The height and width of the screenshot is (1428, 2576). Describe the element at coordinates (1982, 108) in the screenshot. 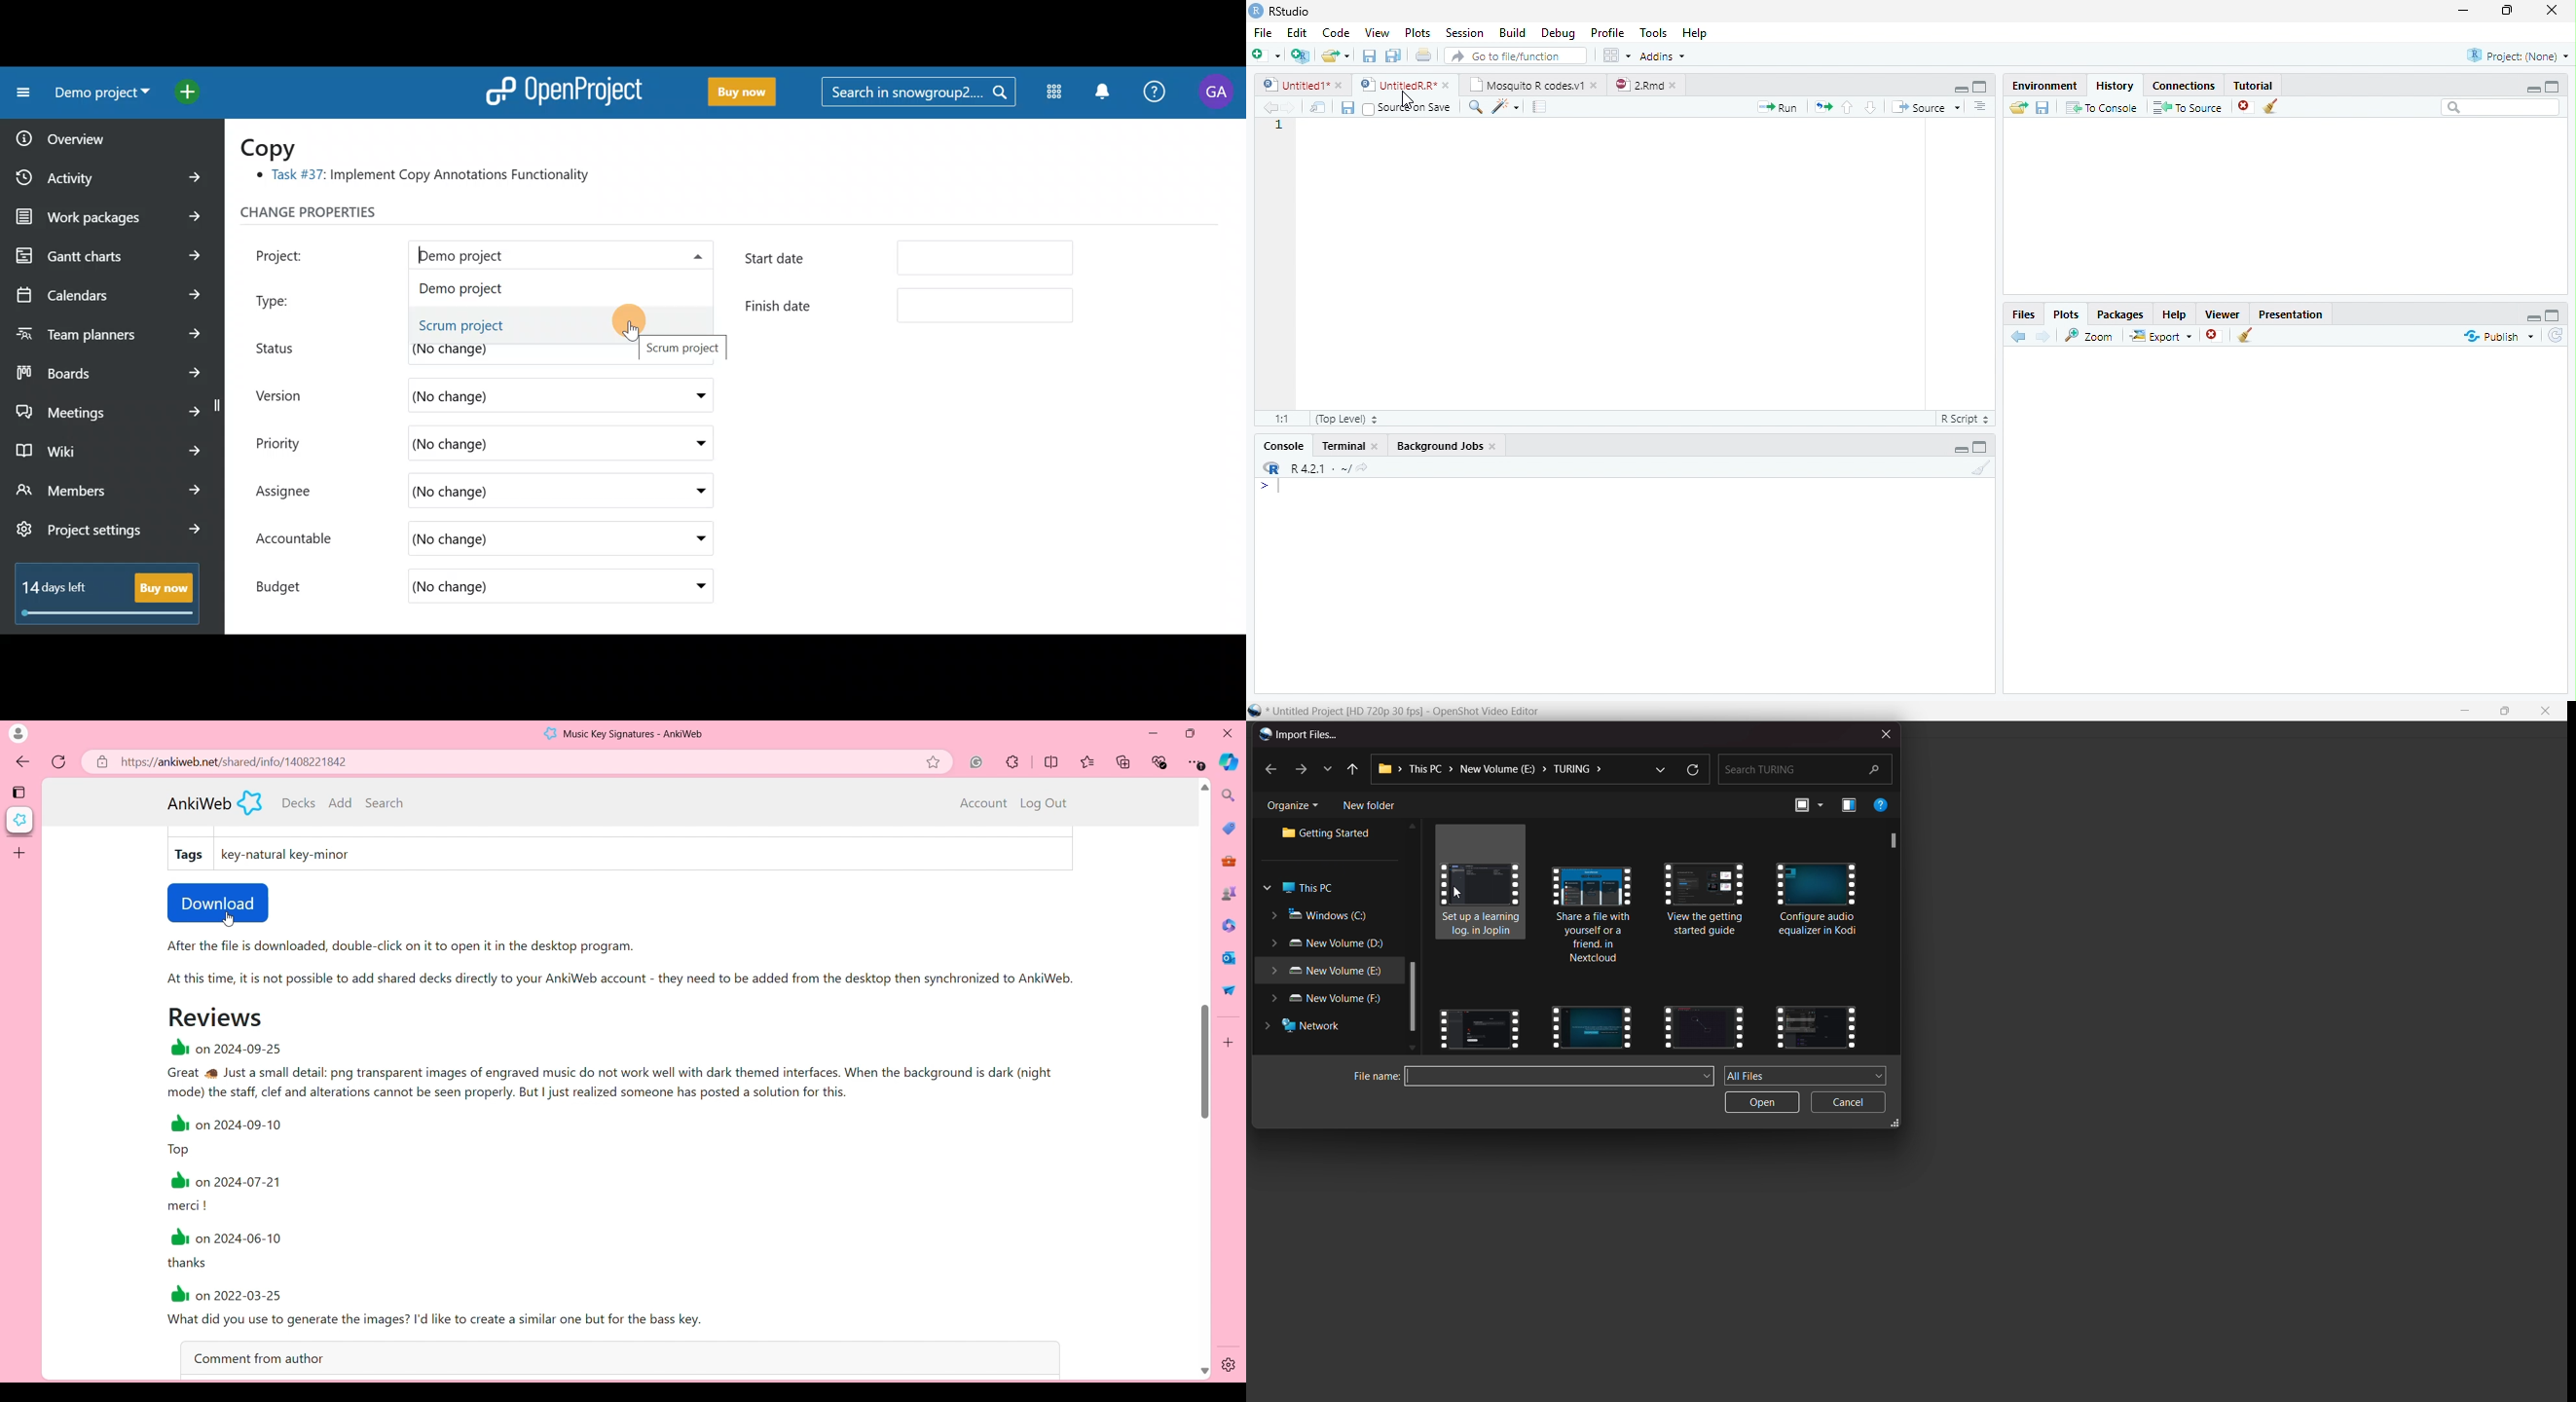

I see `List` at that location.